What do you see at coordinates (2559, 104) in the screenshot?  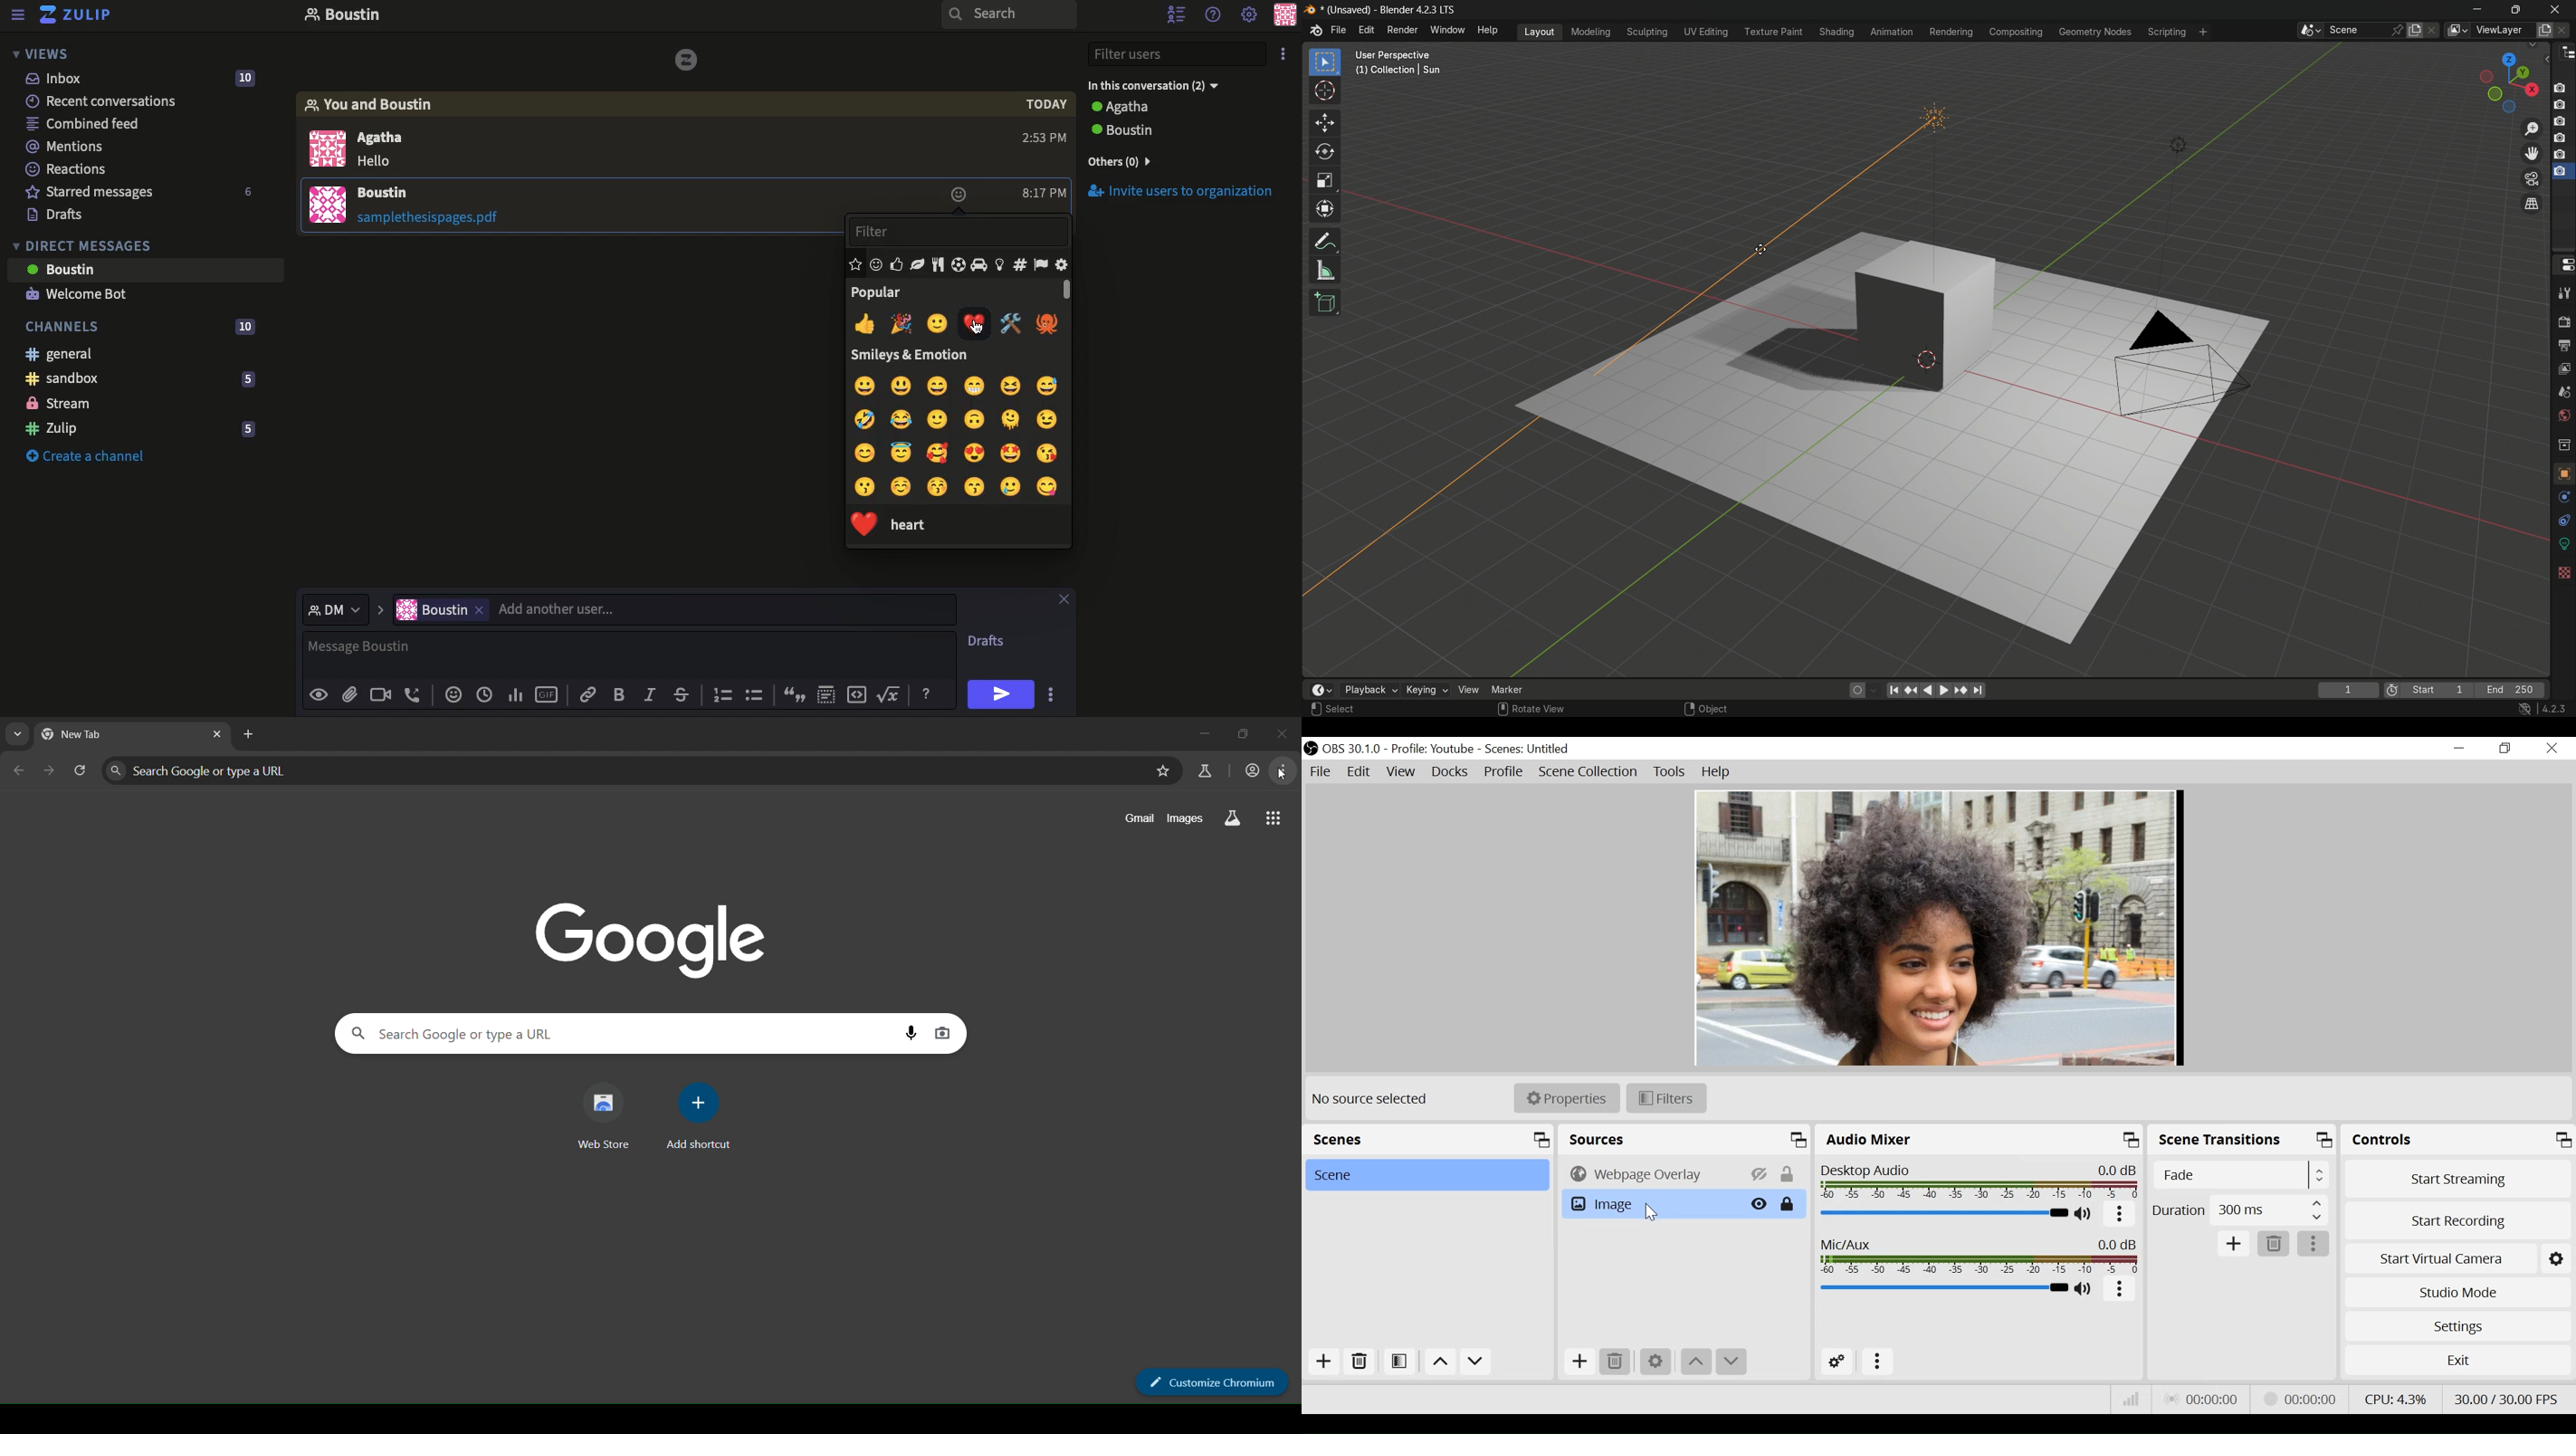 I see `layer 2` at bounding box center [2559, 104].